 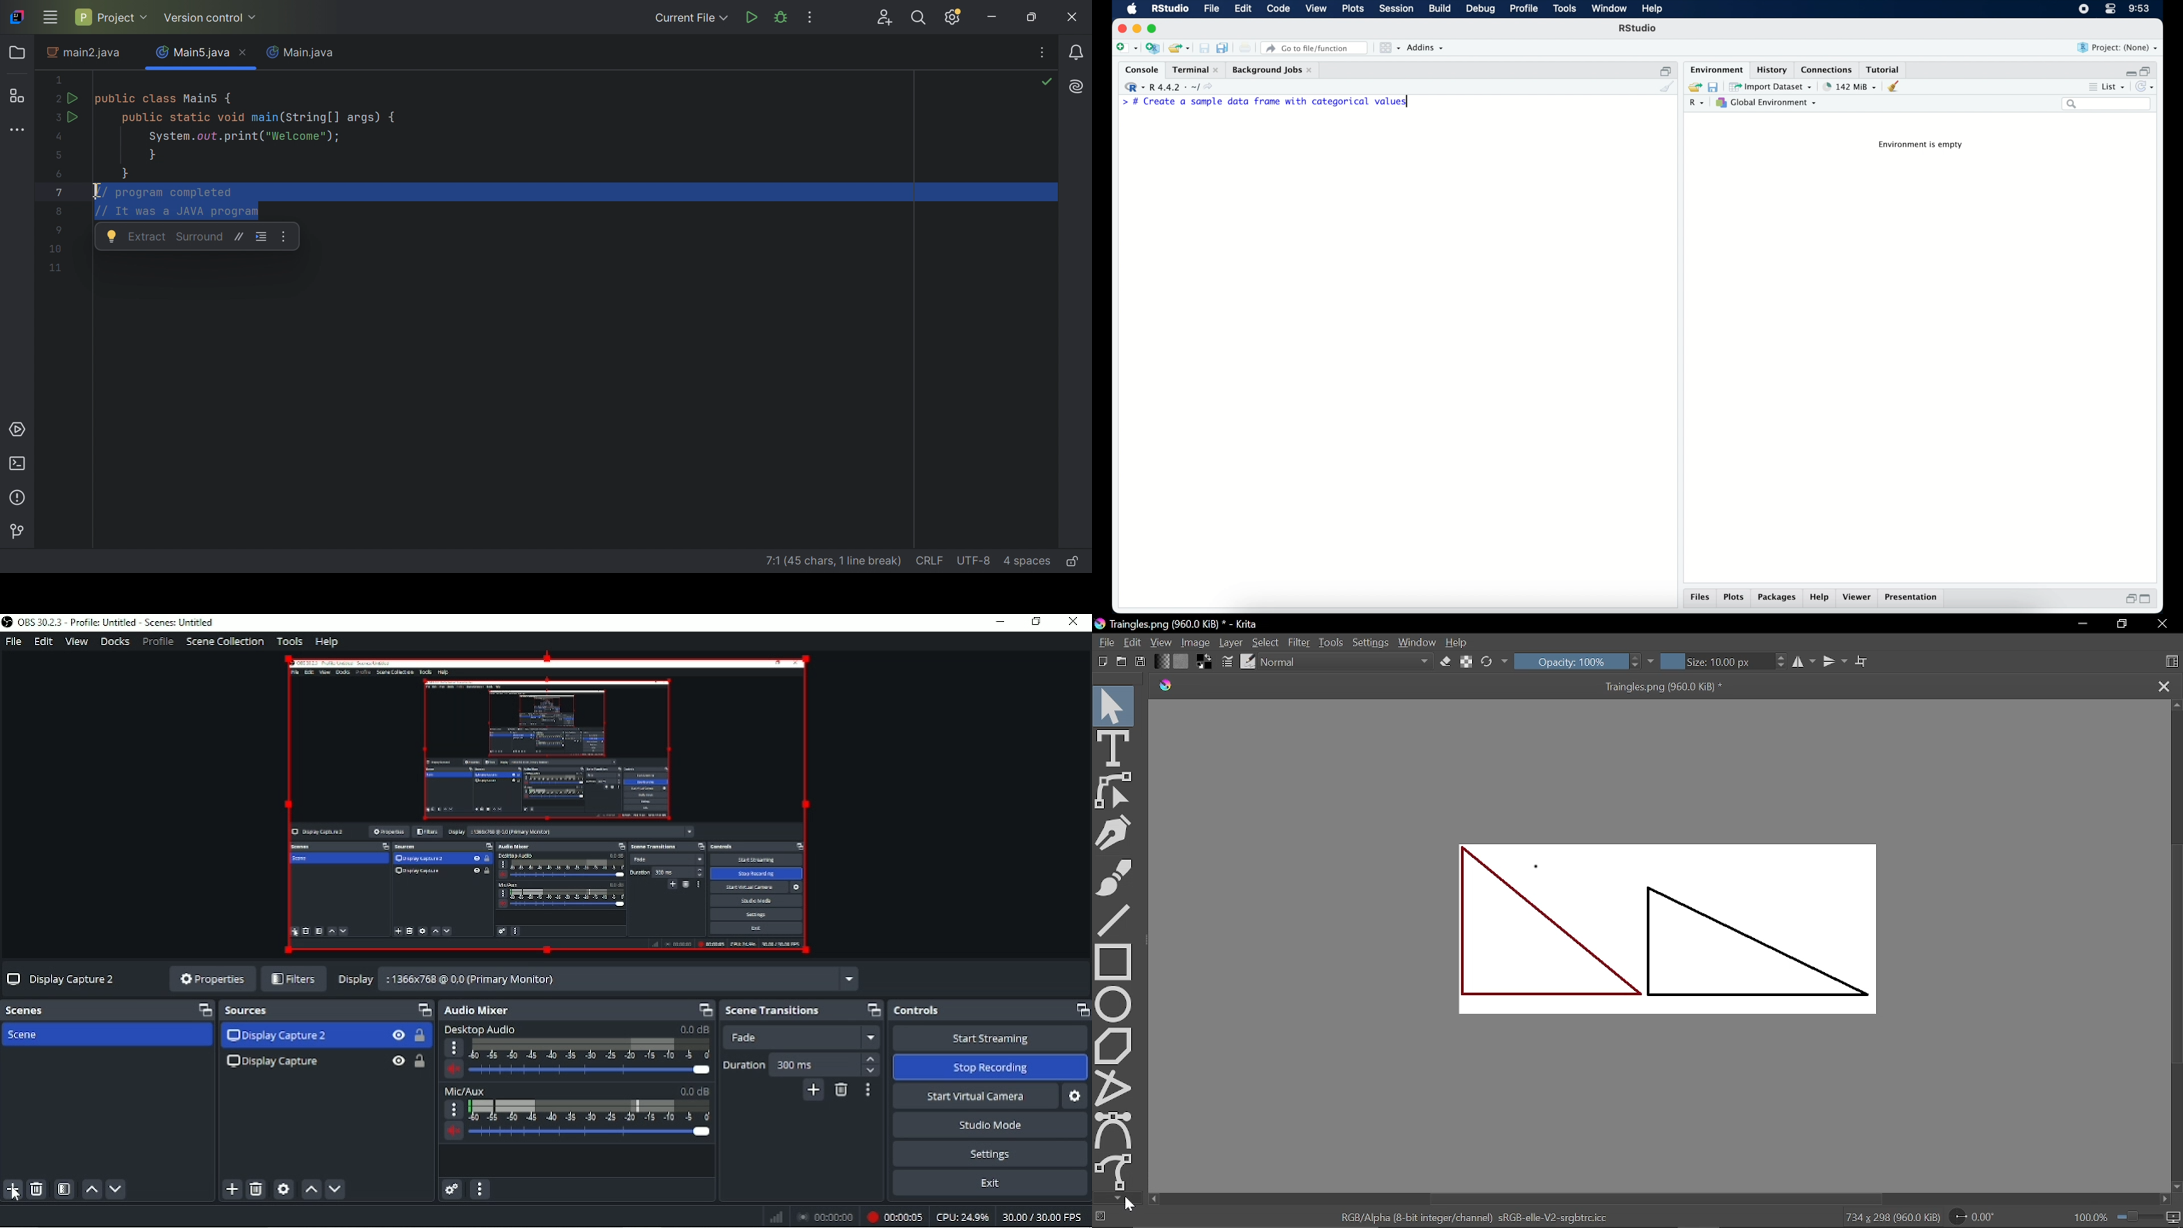 I want to click on Extract, so click(x=147, y=236).